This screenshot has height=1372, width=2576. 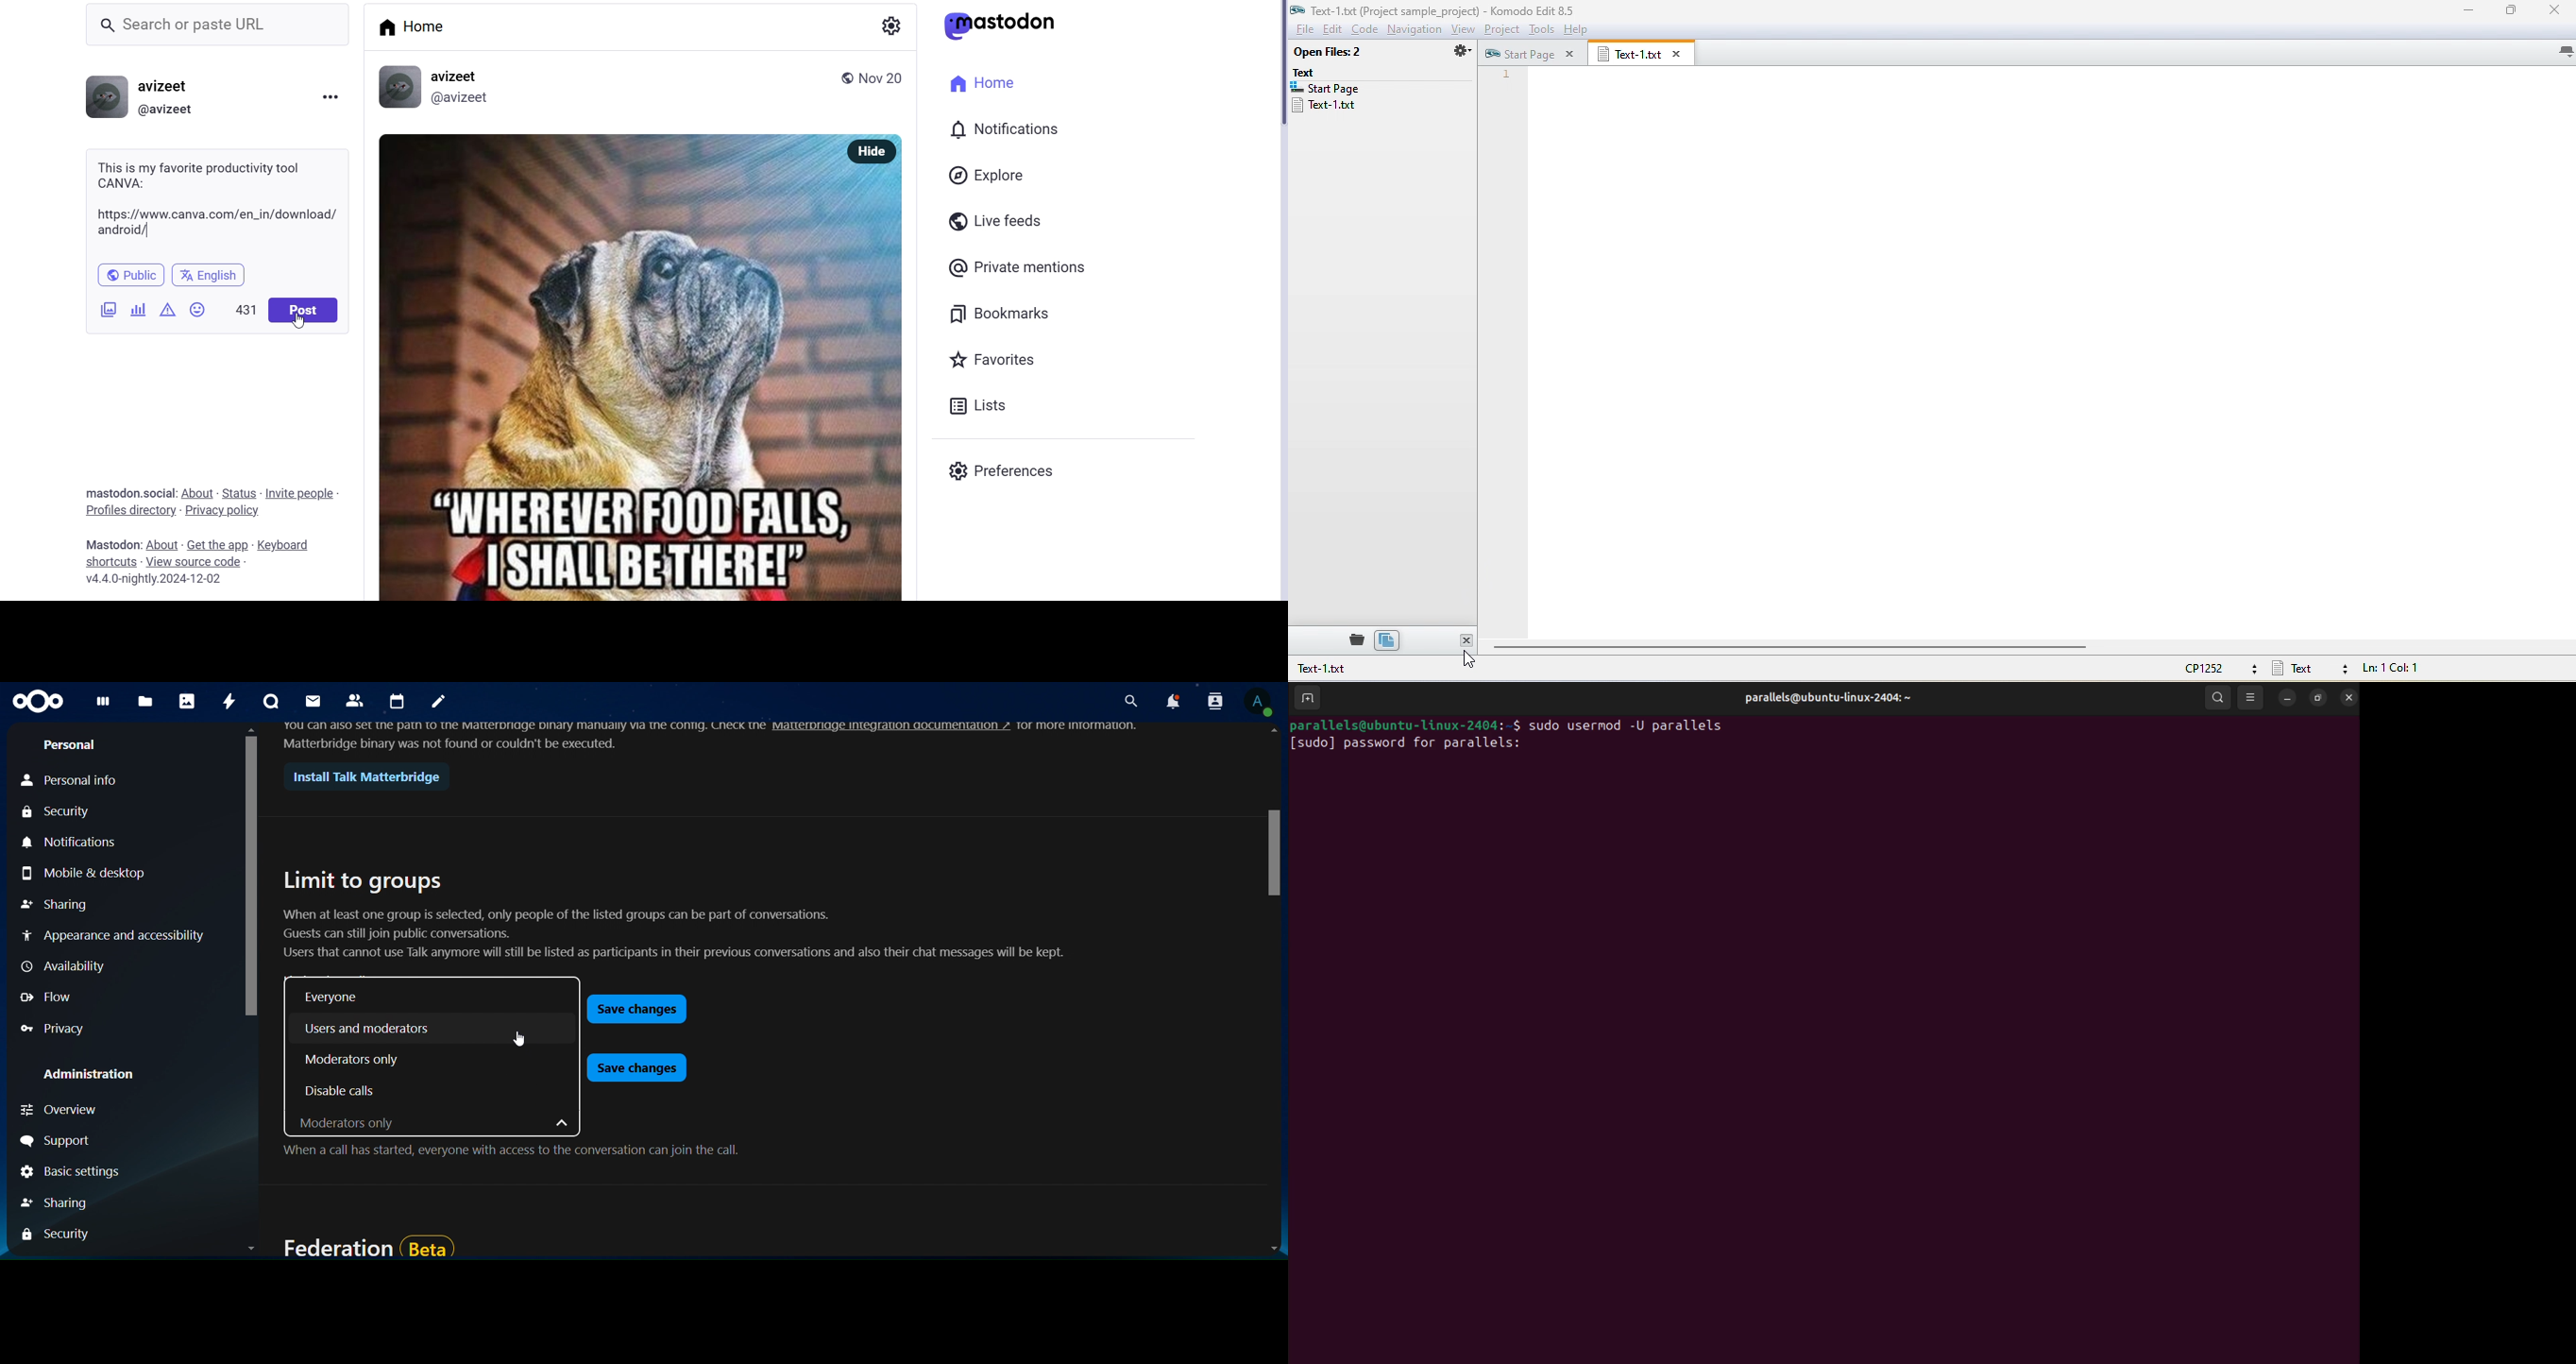 What do you see at coordinates (203, 307) in the screenshot?
I see `emojis` at bounding box center [203, 307].